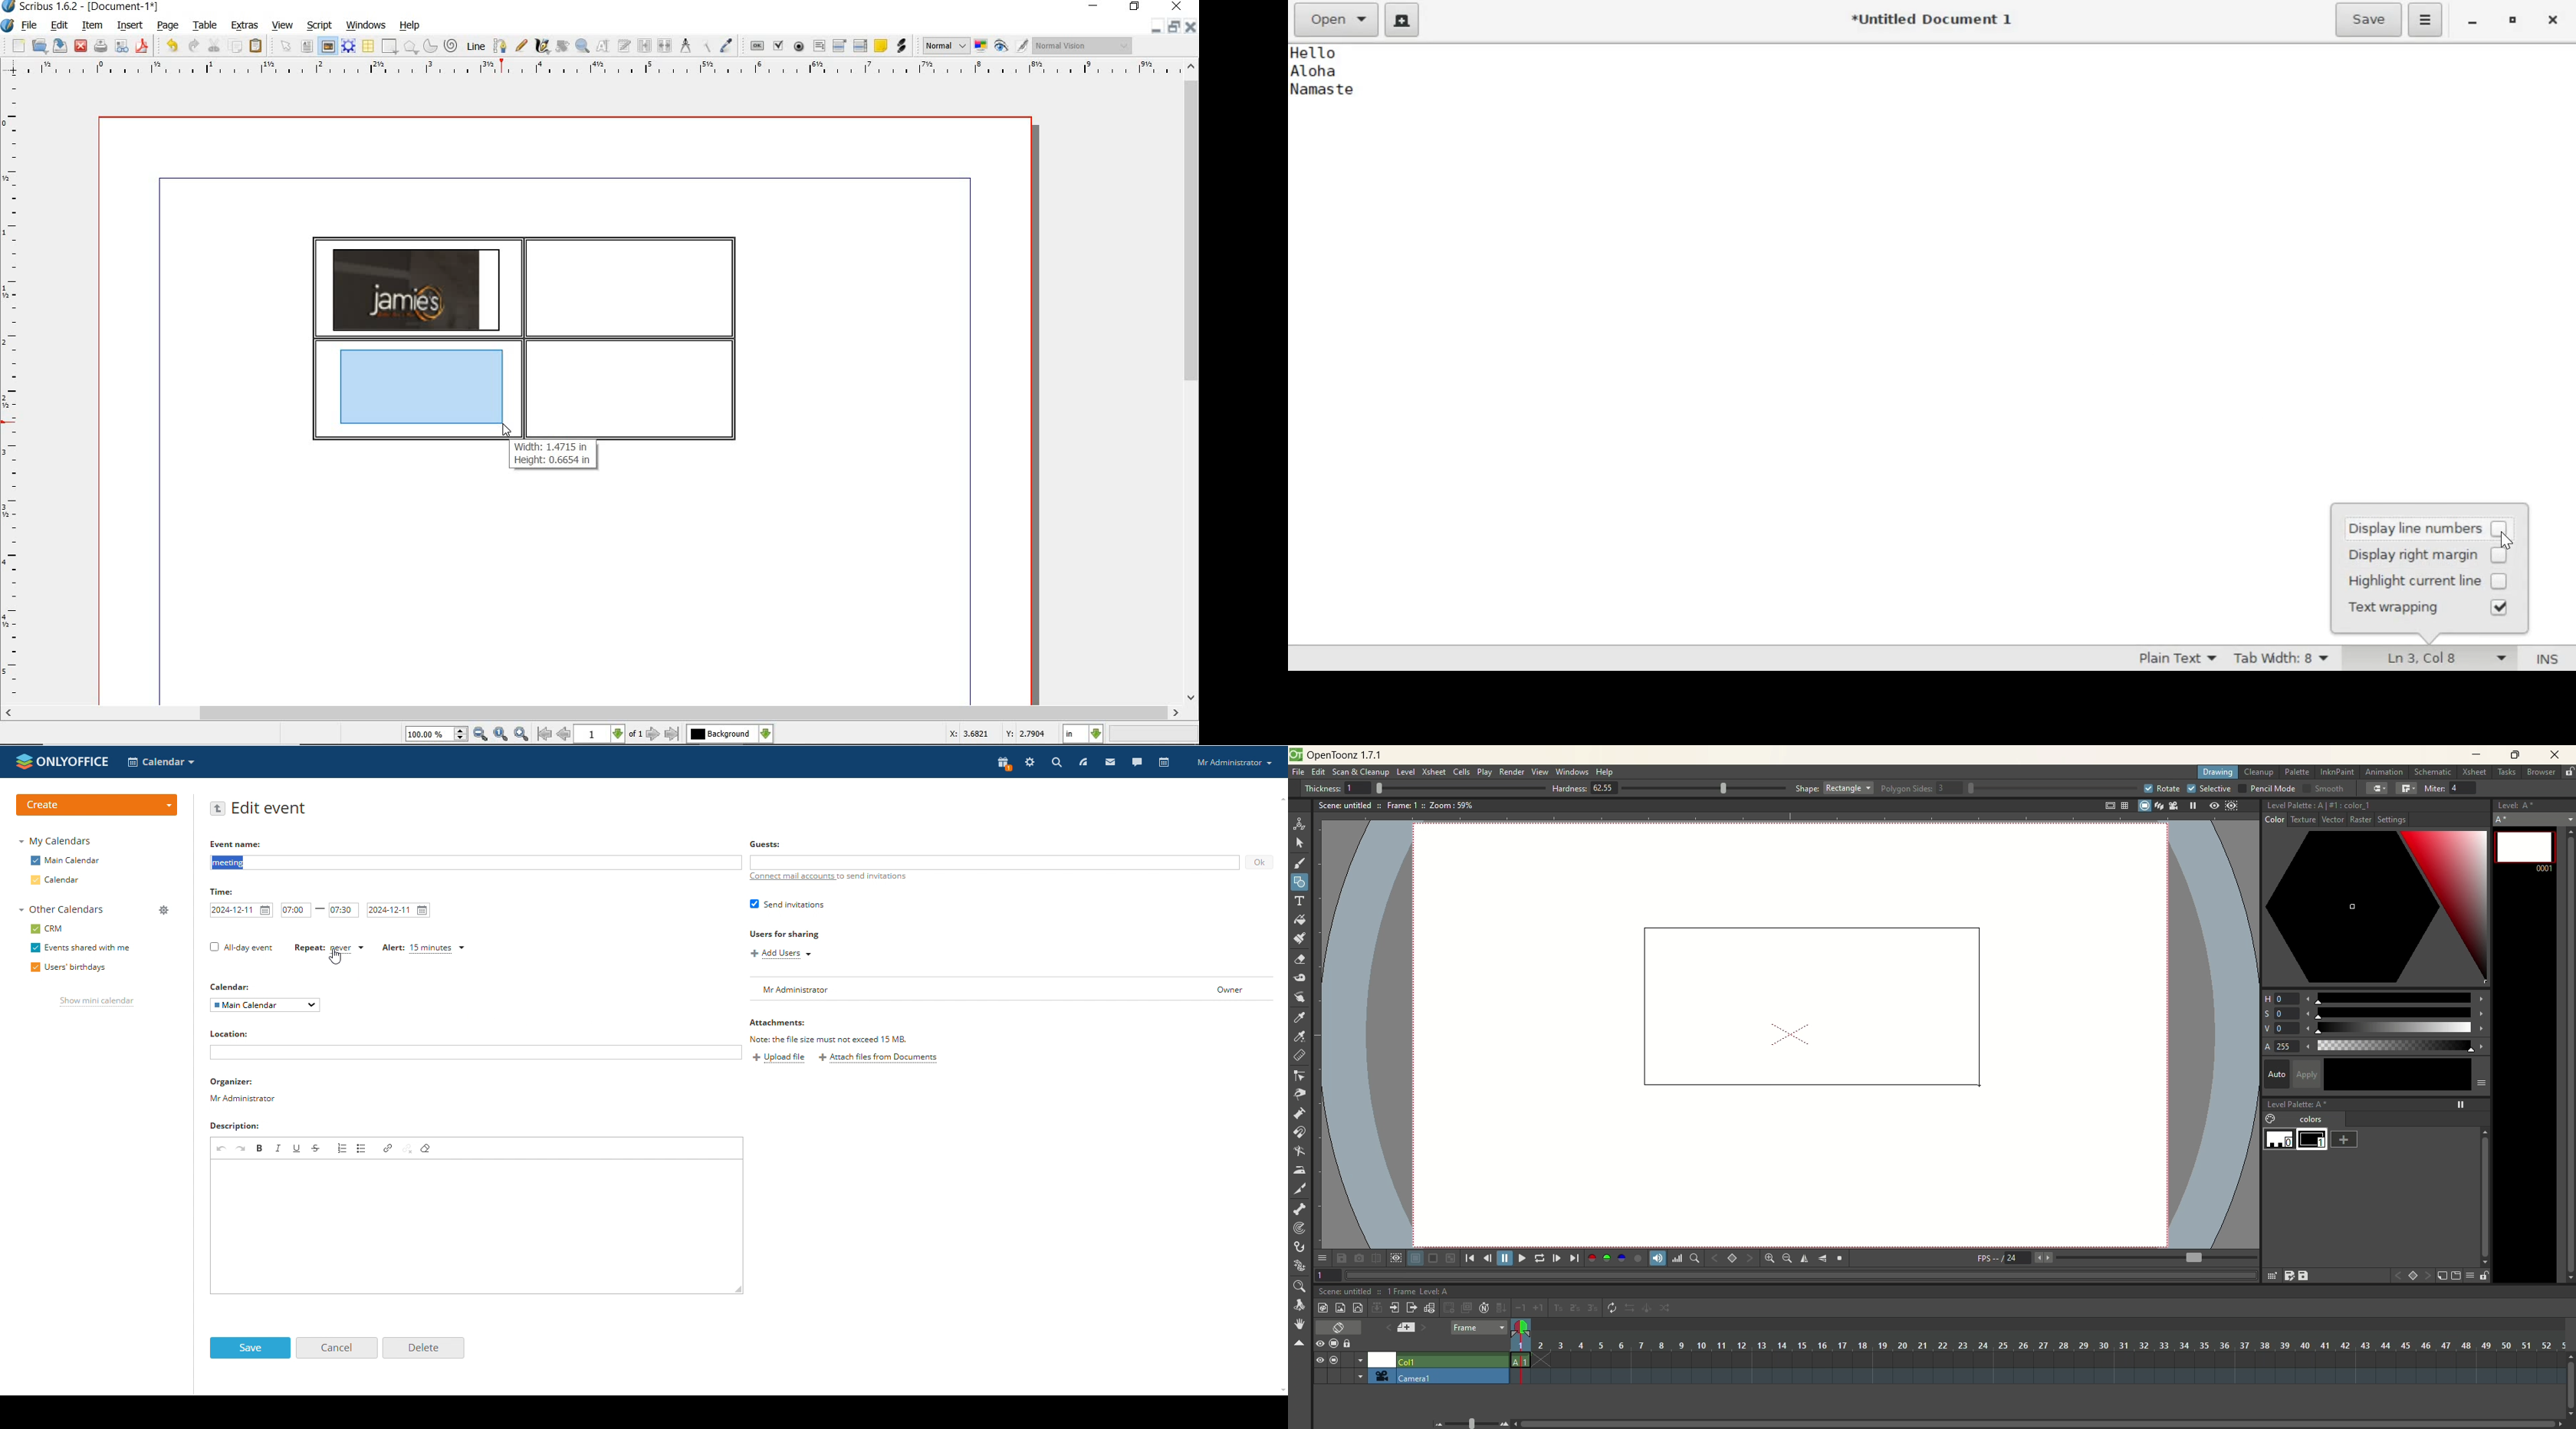  Describe the element at coordinates (1467, 1308) in the screenshot. I see `duplicate drawing` at that location.